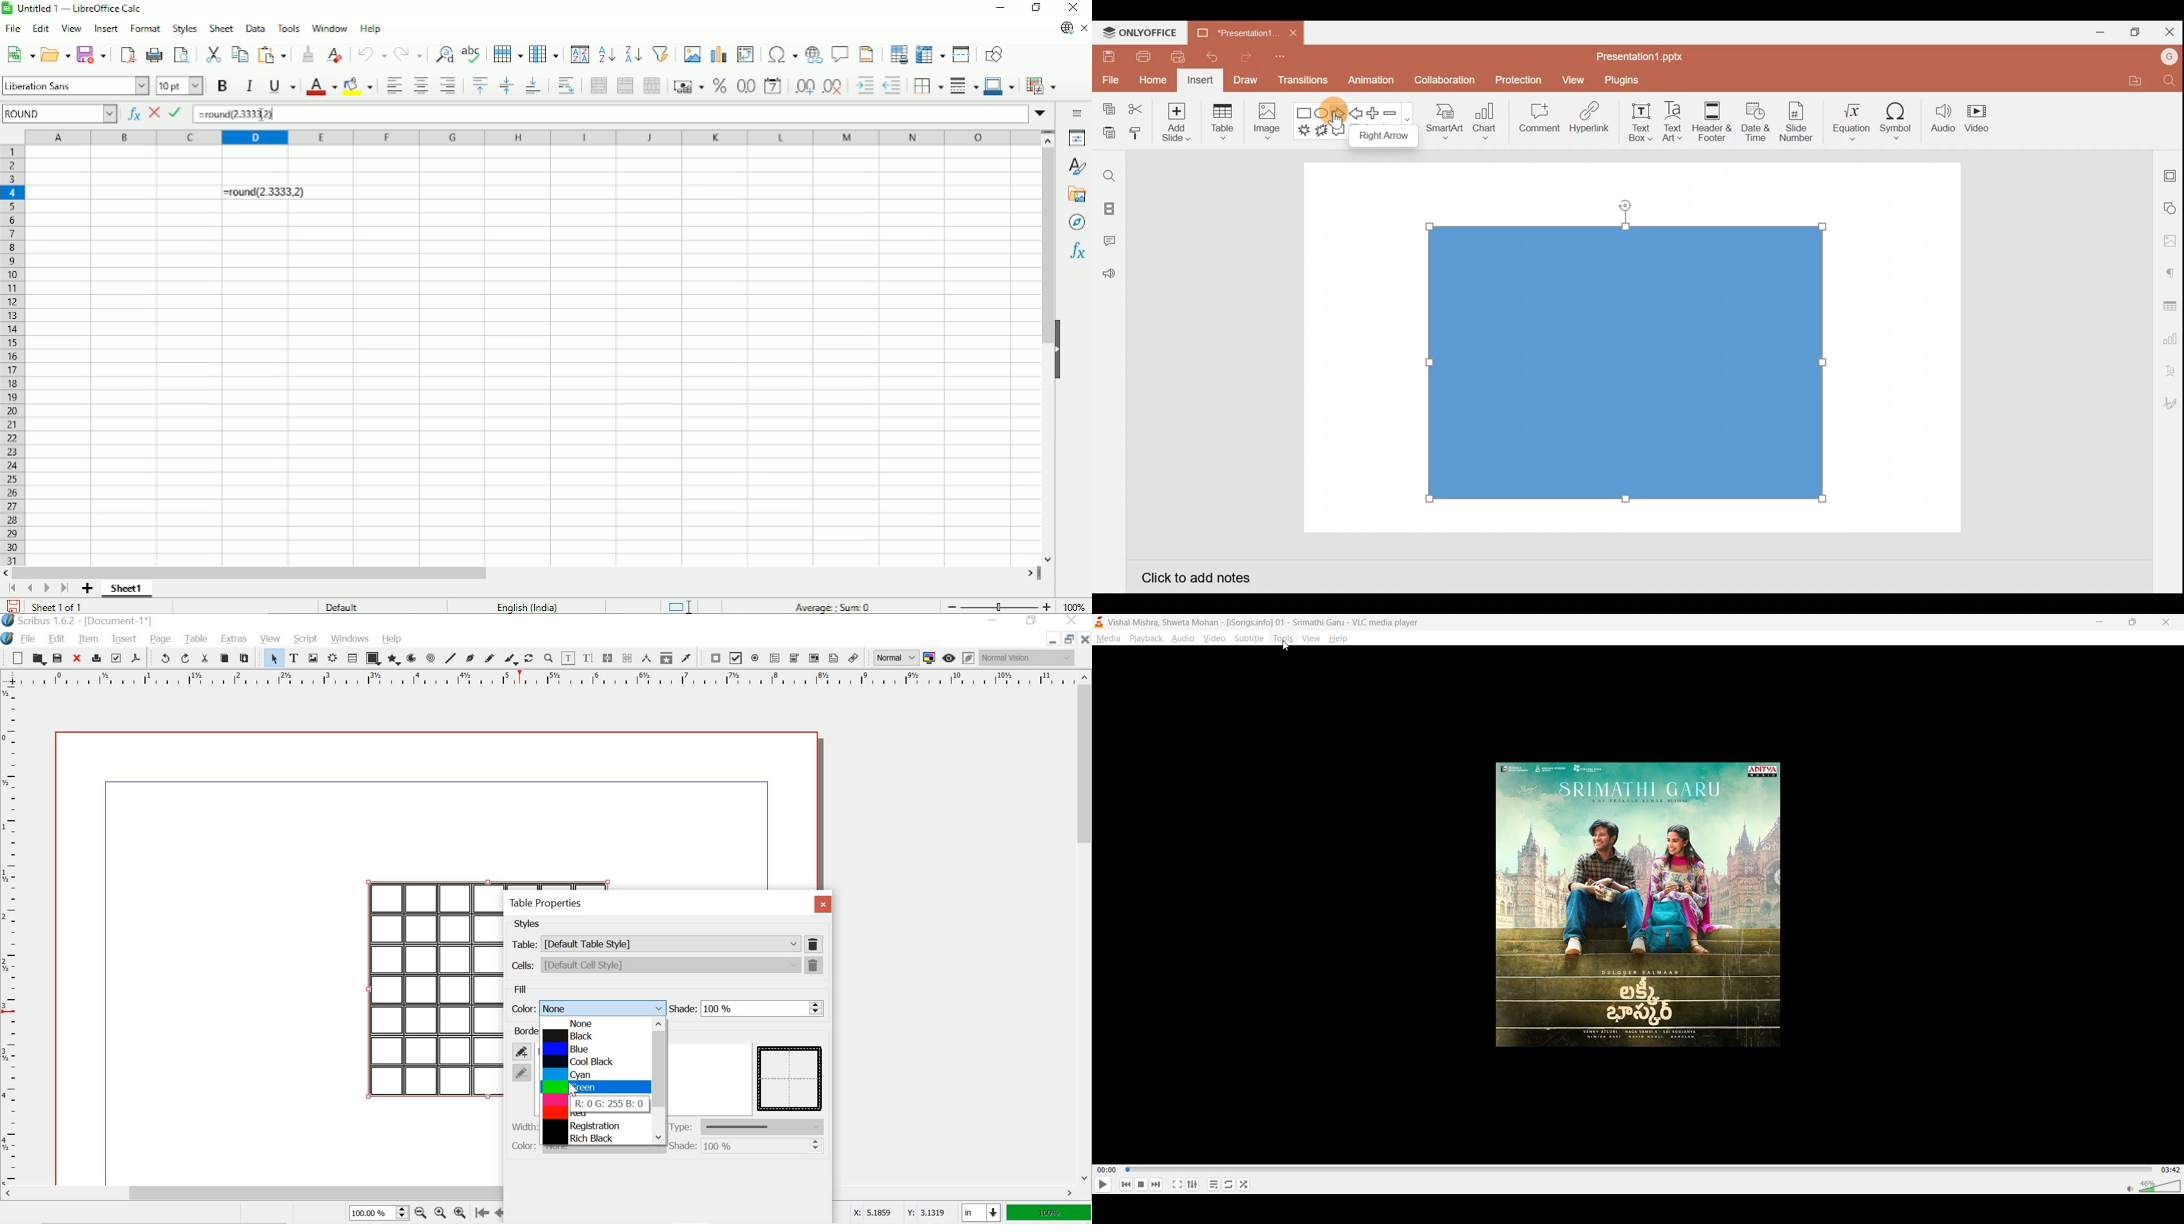 The height and width of the screenshot is (1232, 2184). What do you see at coordinates (1242, 56) in the screenshot?
I see `Redo` at bounding box center [1242, 56].